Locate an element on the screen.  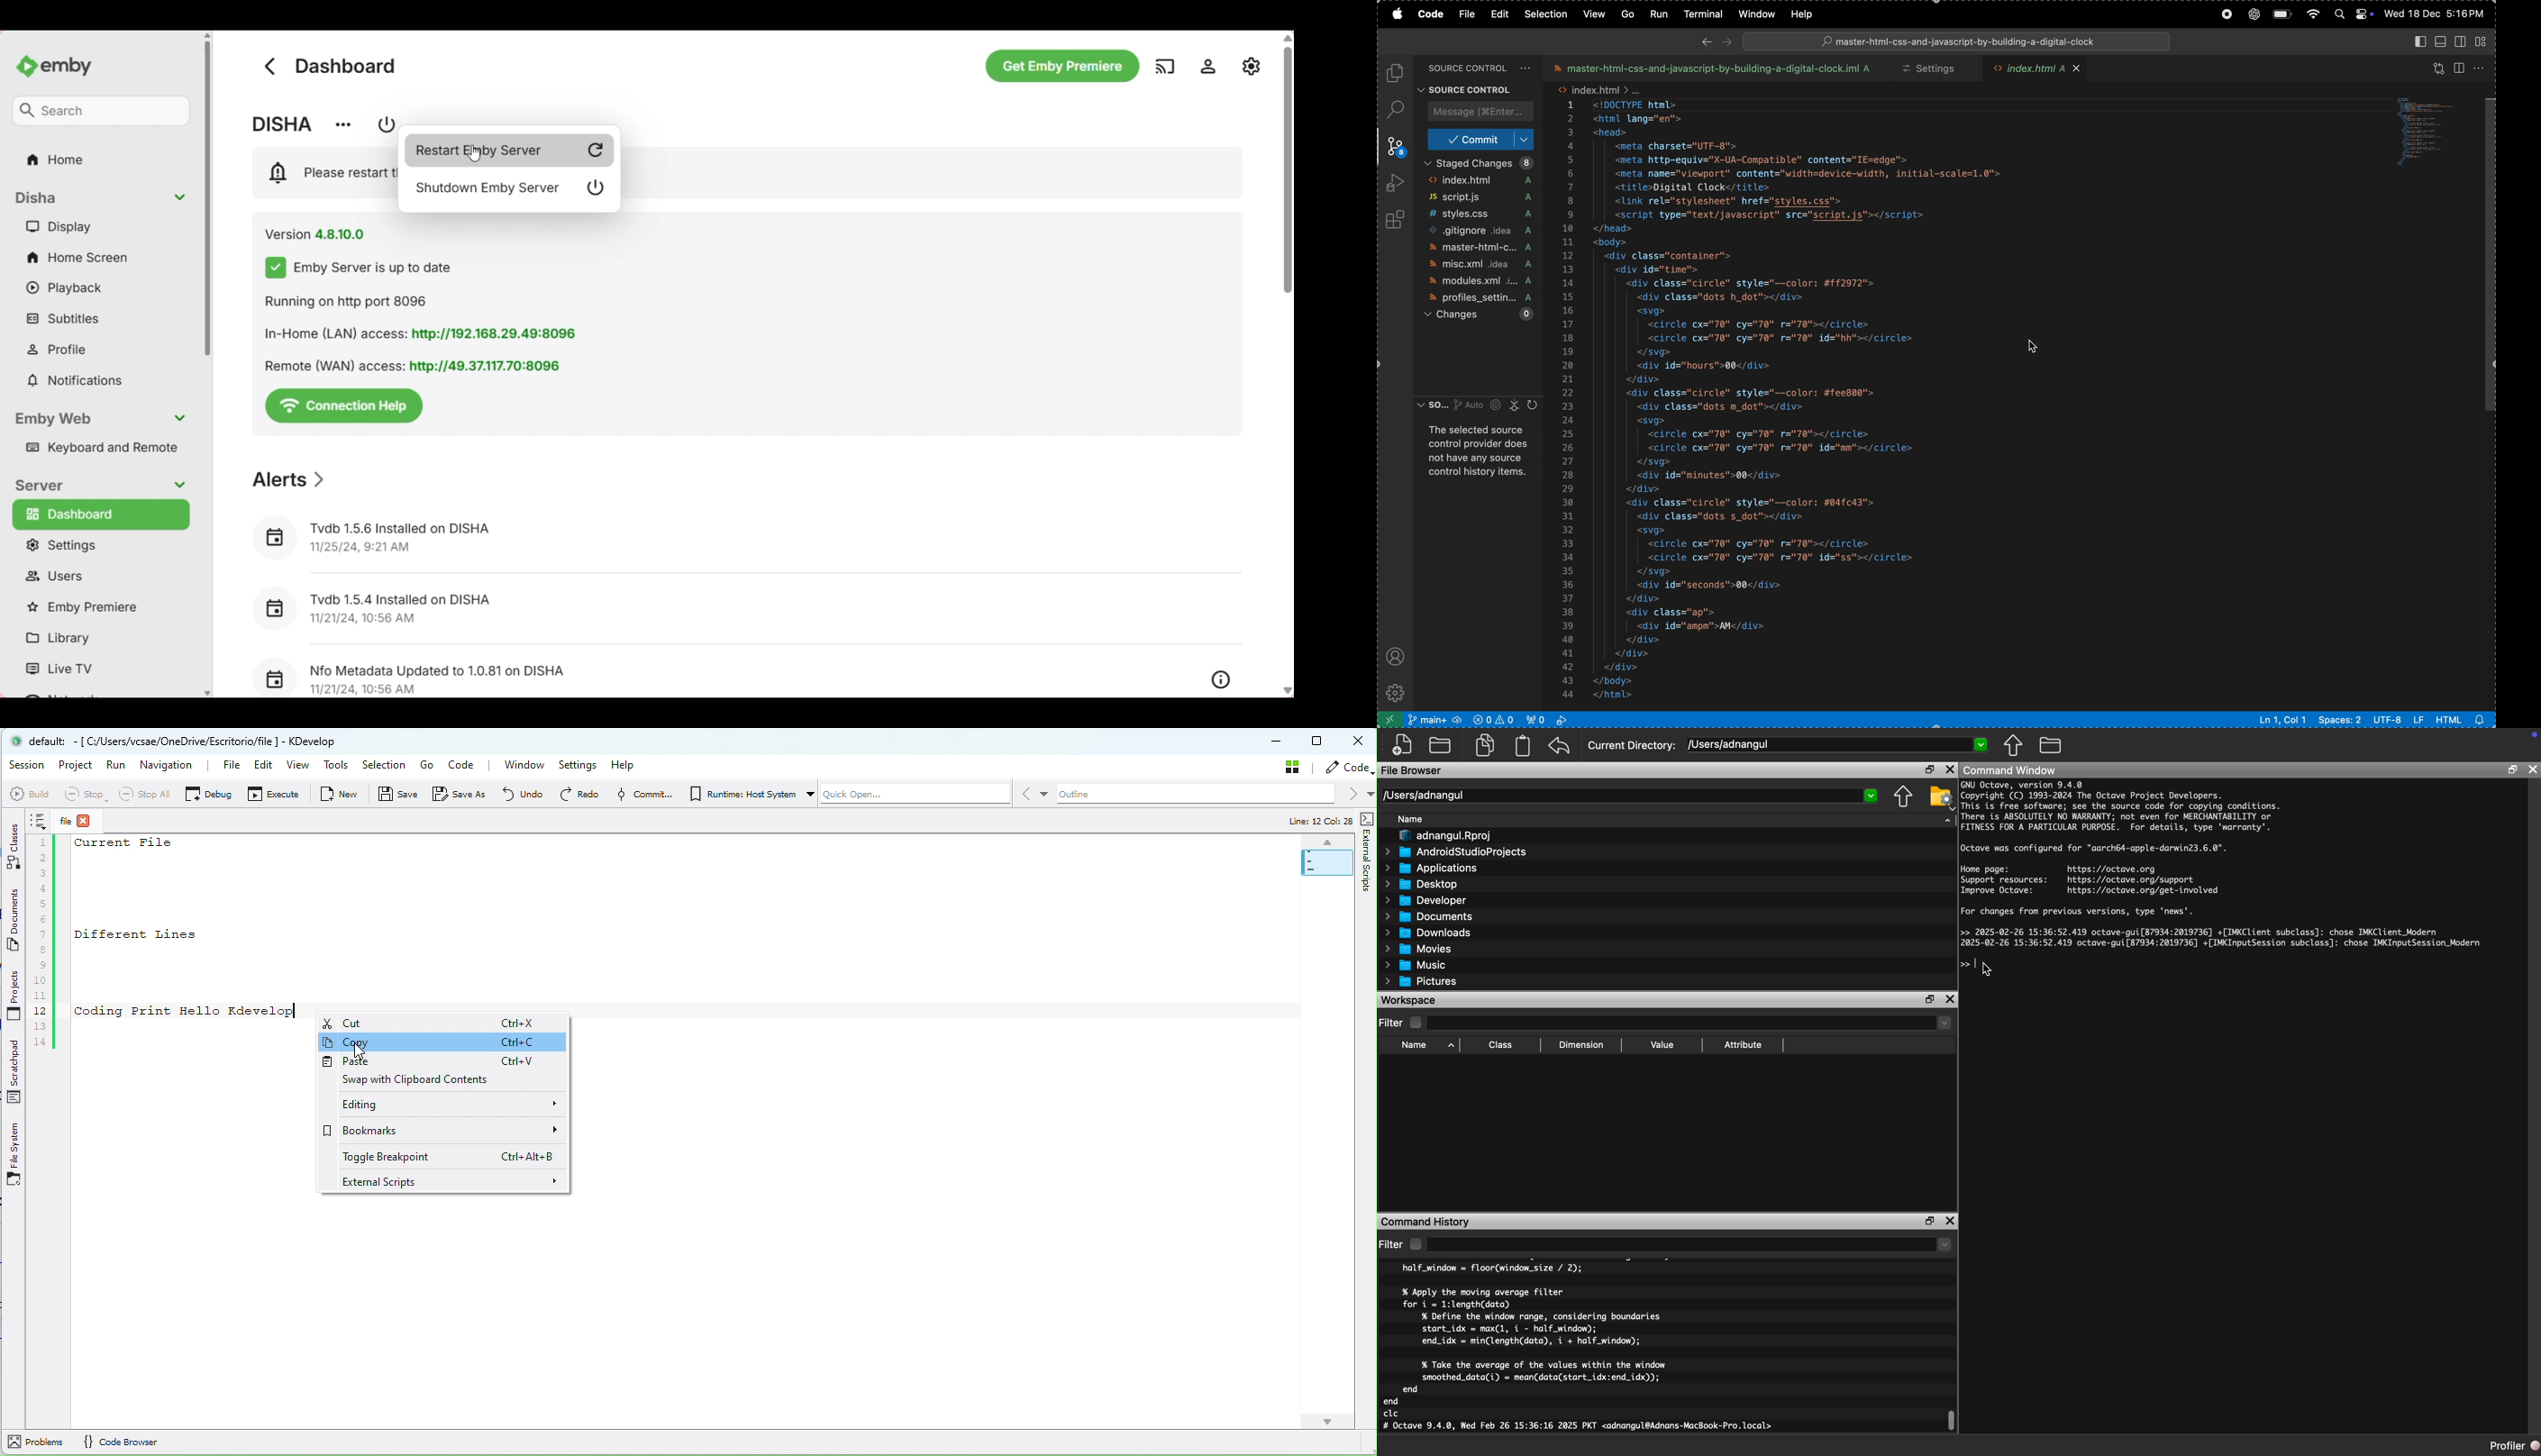
<script type="text/javascript" src="script.js"></script> is located at coordinates (1785, 216).